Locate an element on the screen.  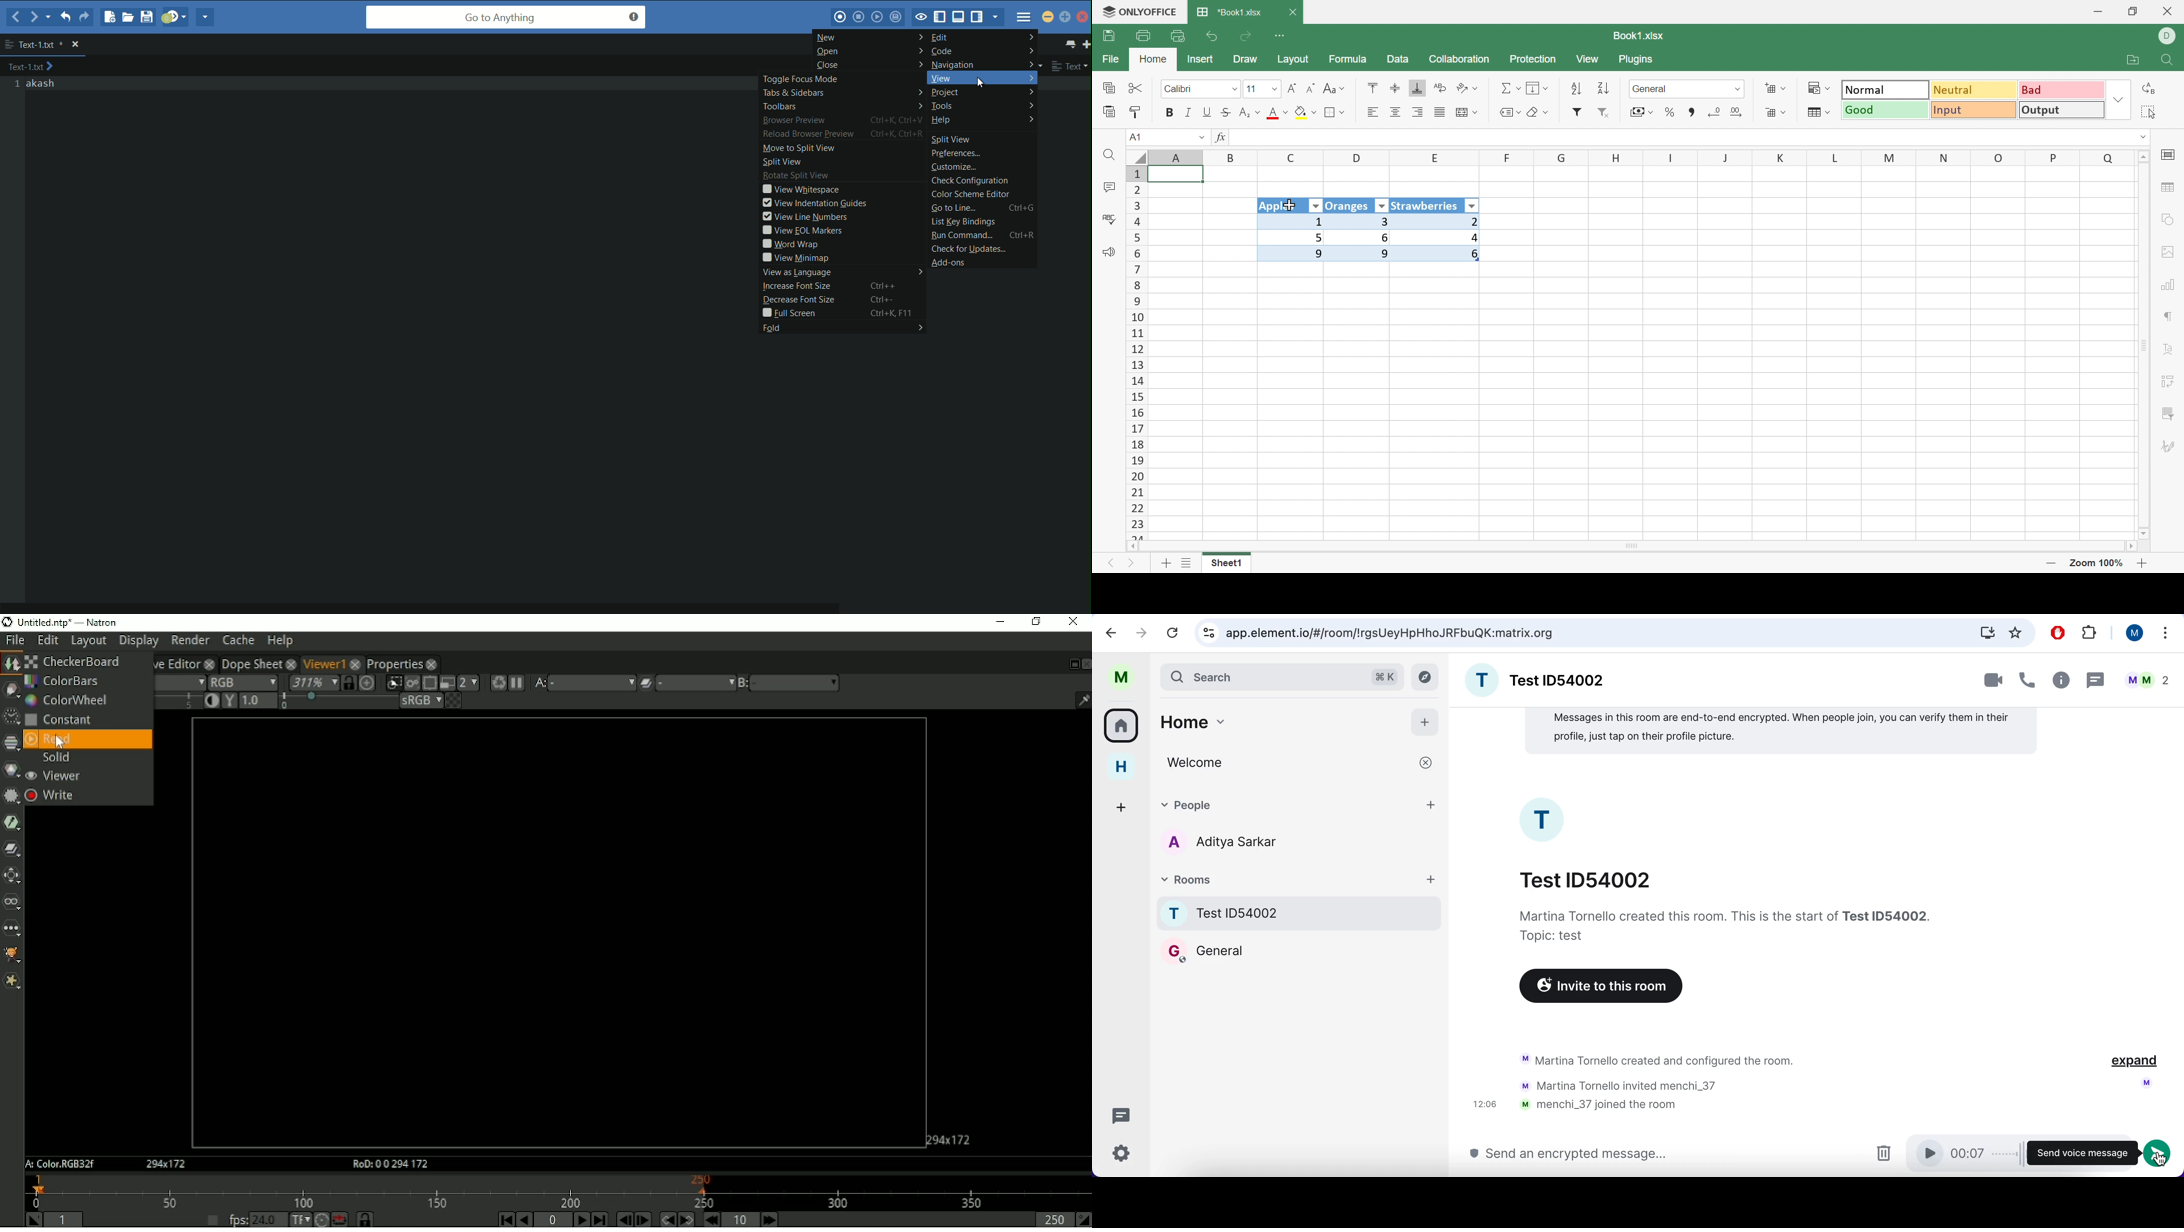
new tab is located at coordinates (1084, 43).